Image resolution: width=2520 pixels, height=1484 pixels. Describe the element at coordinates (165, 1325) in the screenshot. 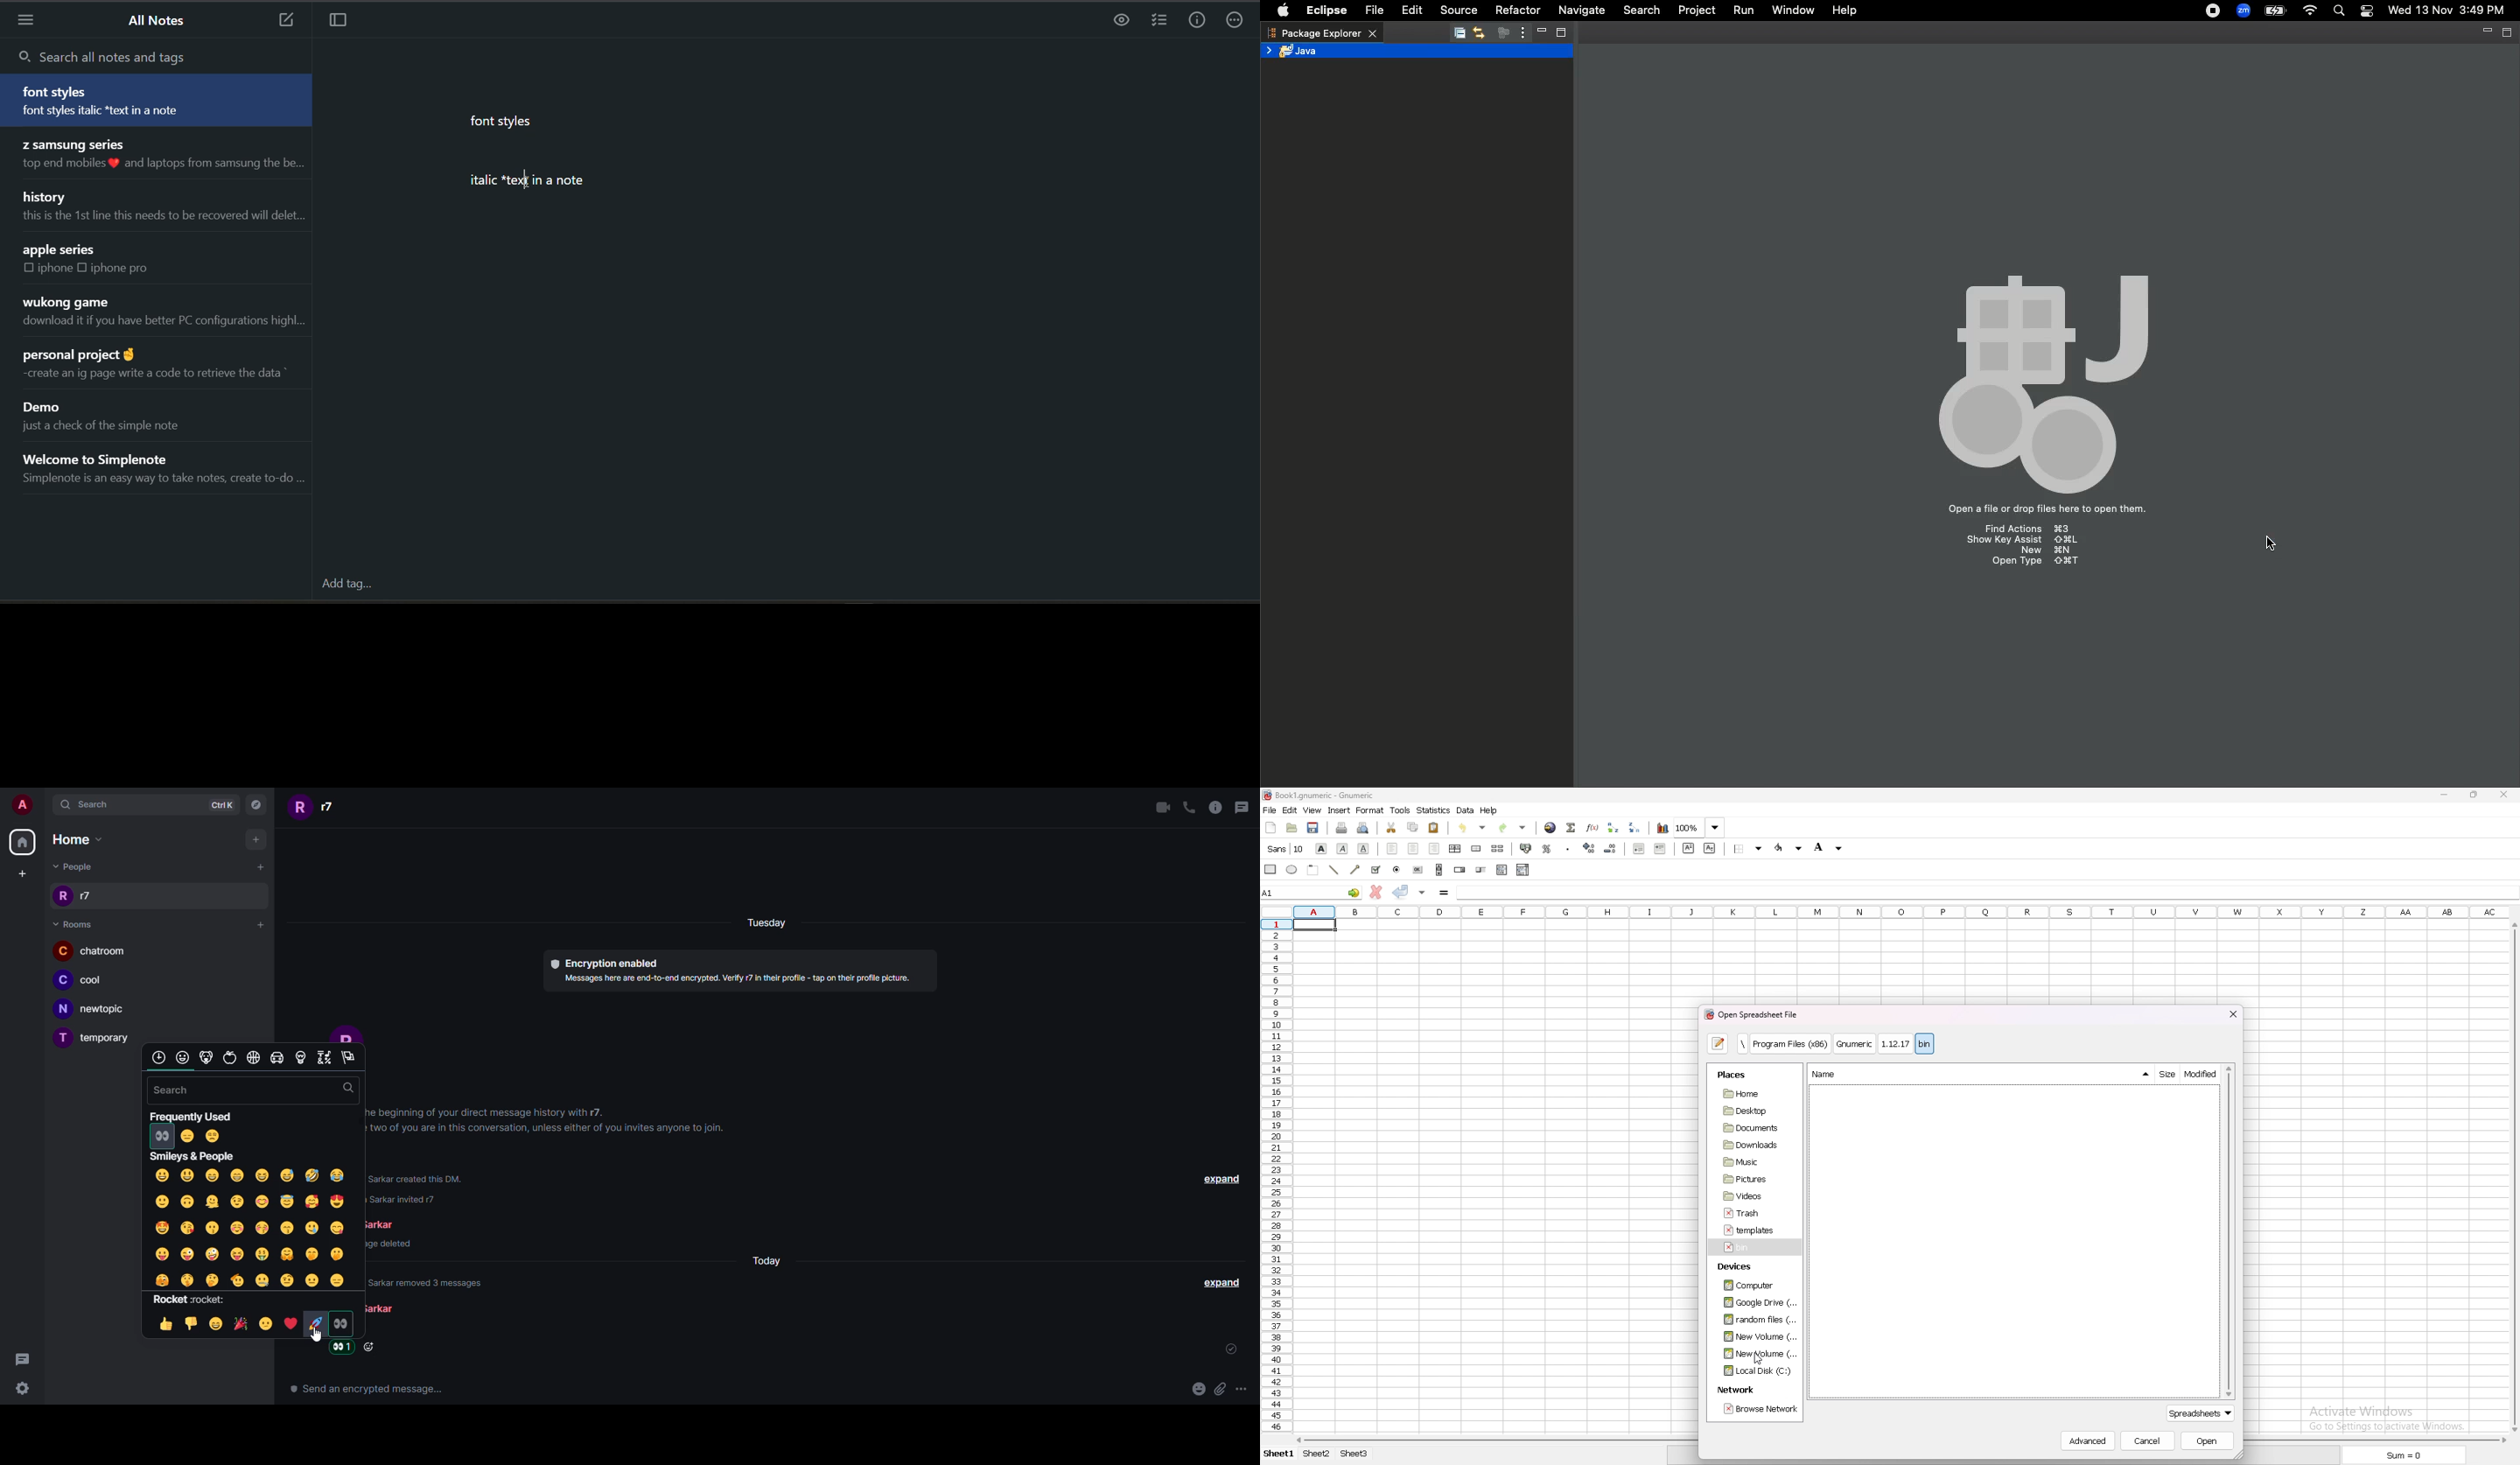

I see `emoji` at that location.